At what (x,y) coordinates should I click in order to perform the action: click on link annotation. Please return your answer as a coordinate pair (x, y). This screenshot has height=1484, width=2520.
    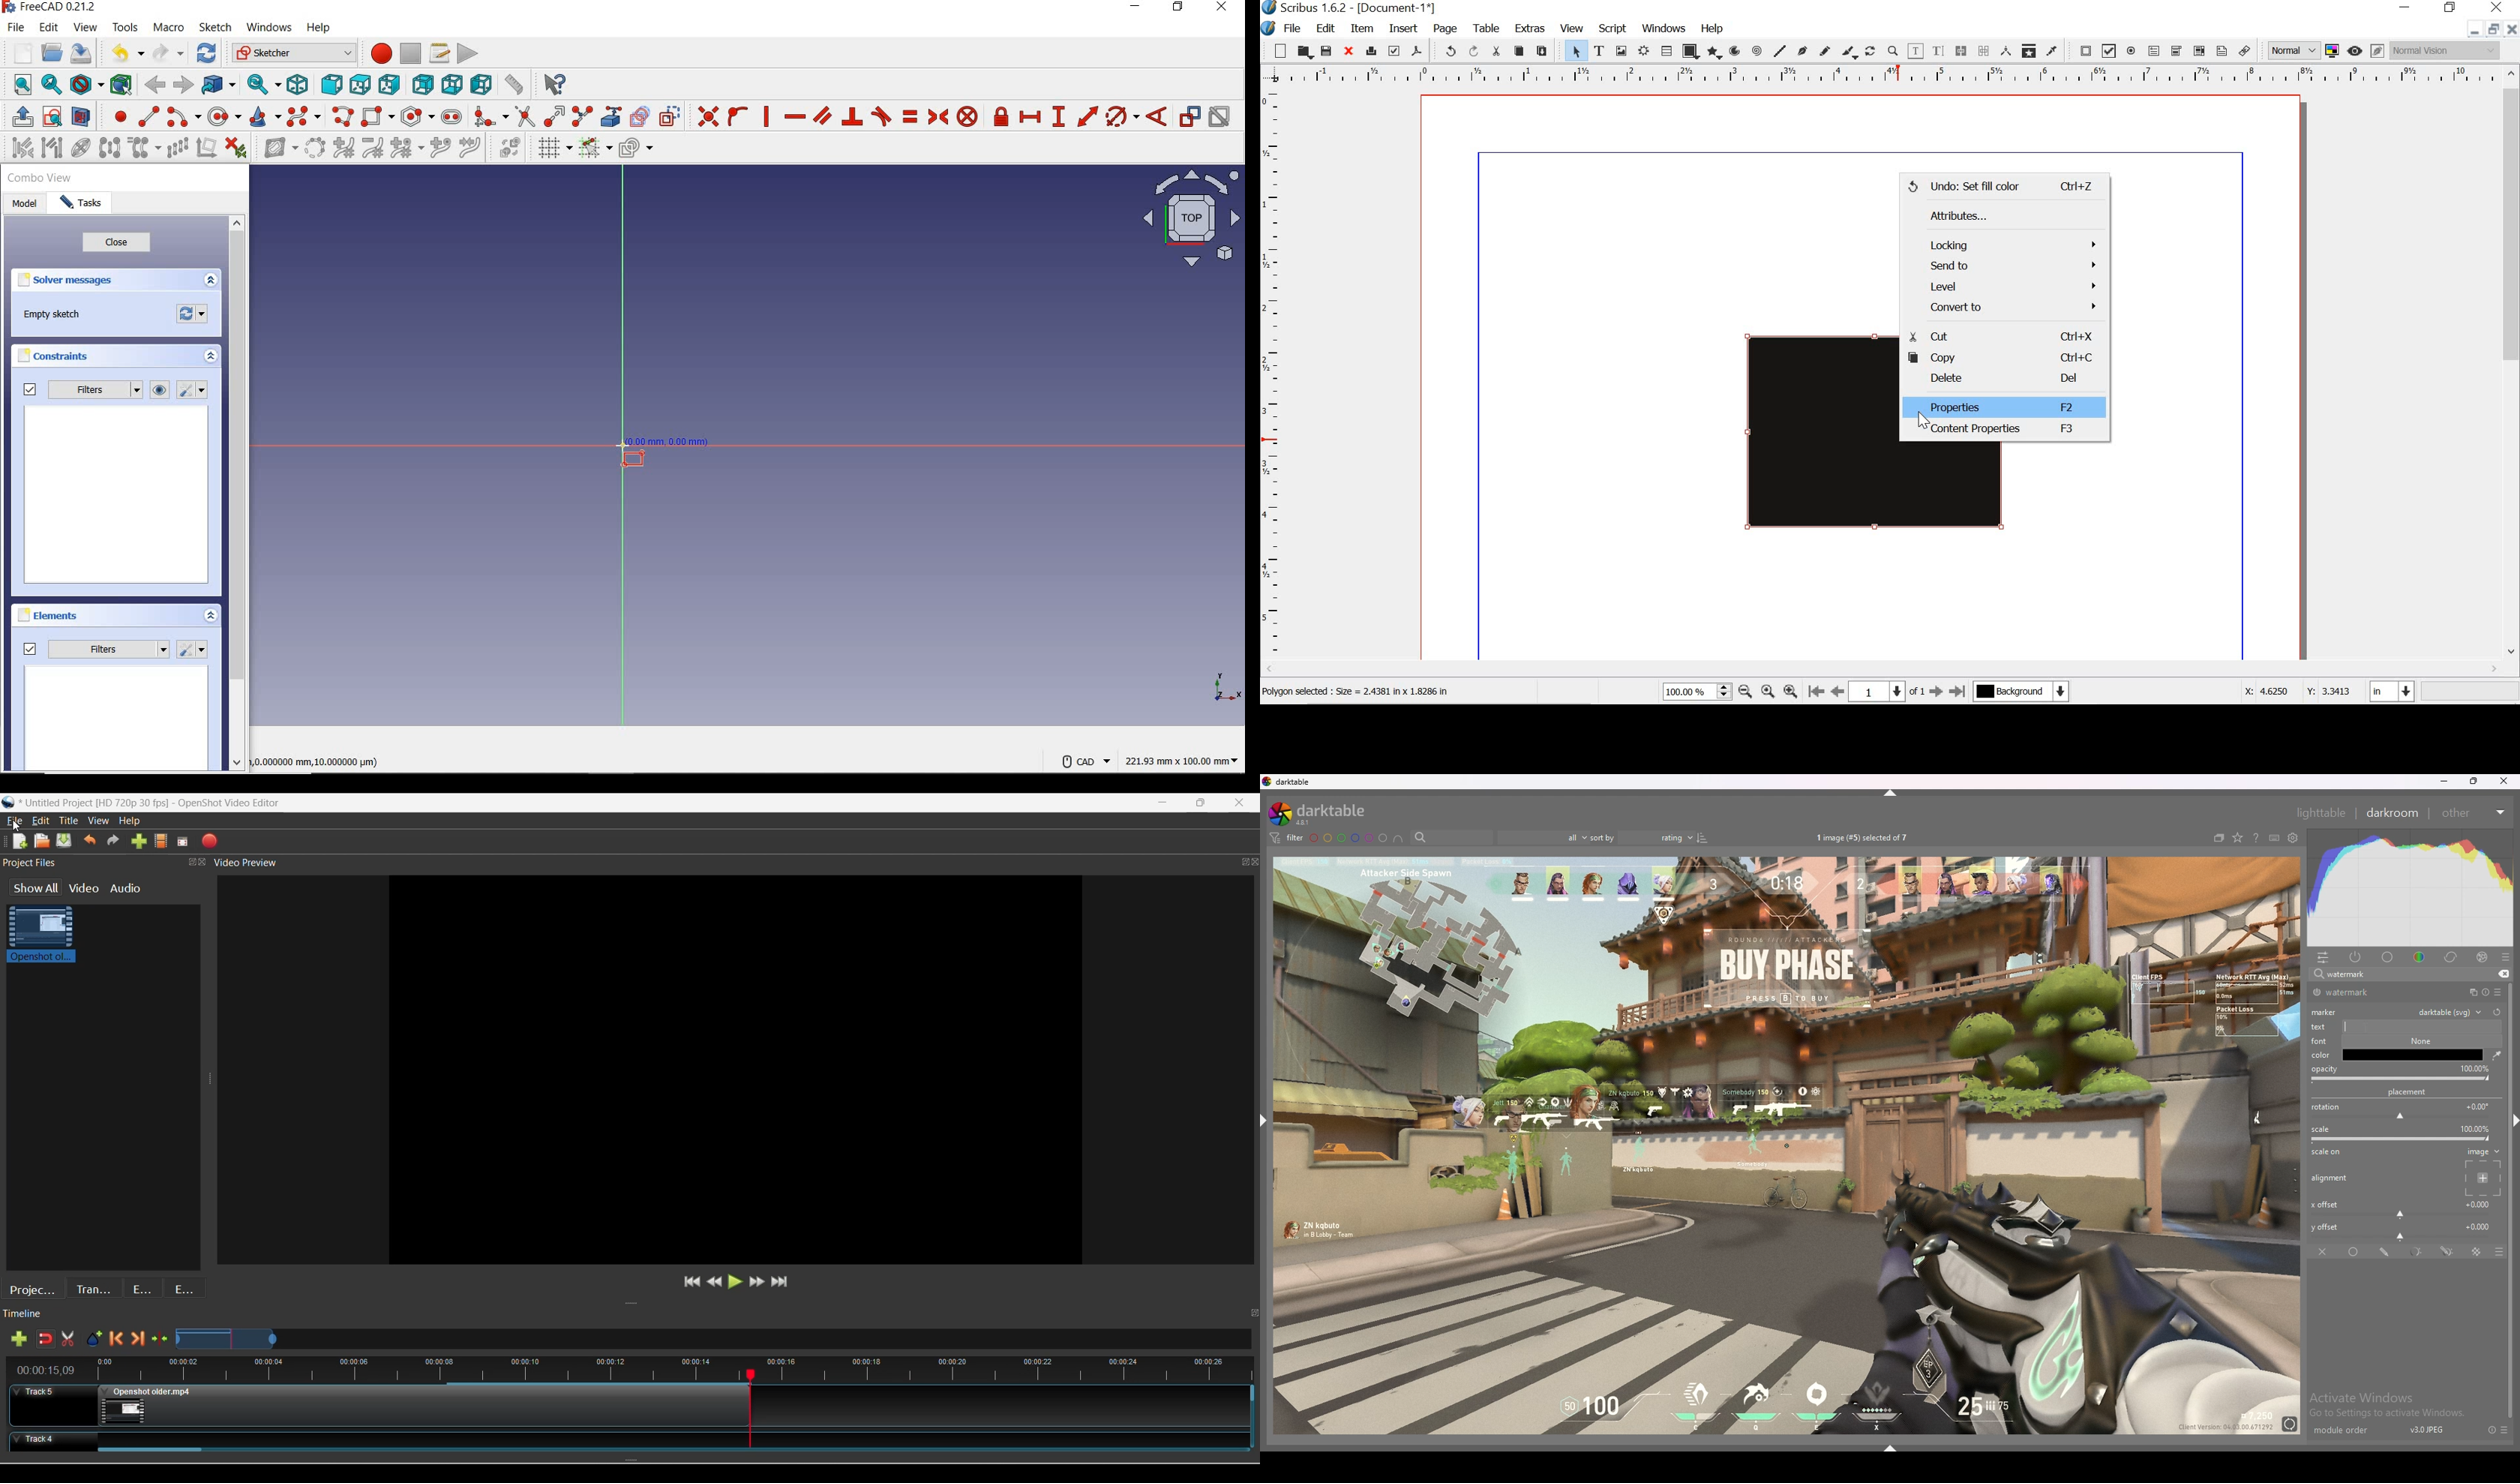
    Looking at the image, I should click on (2244, 51).